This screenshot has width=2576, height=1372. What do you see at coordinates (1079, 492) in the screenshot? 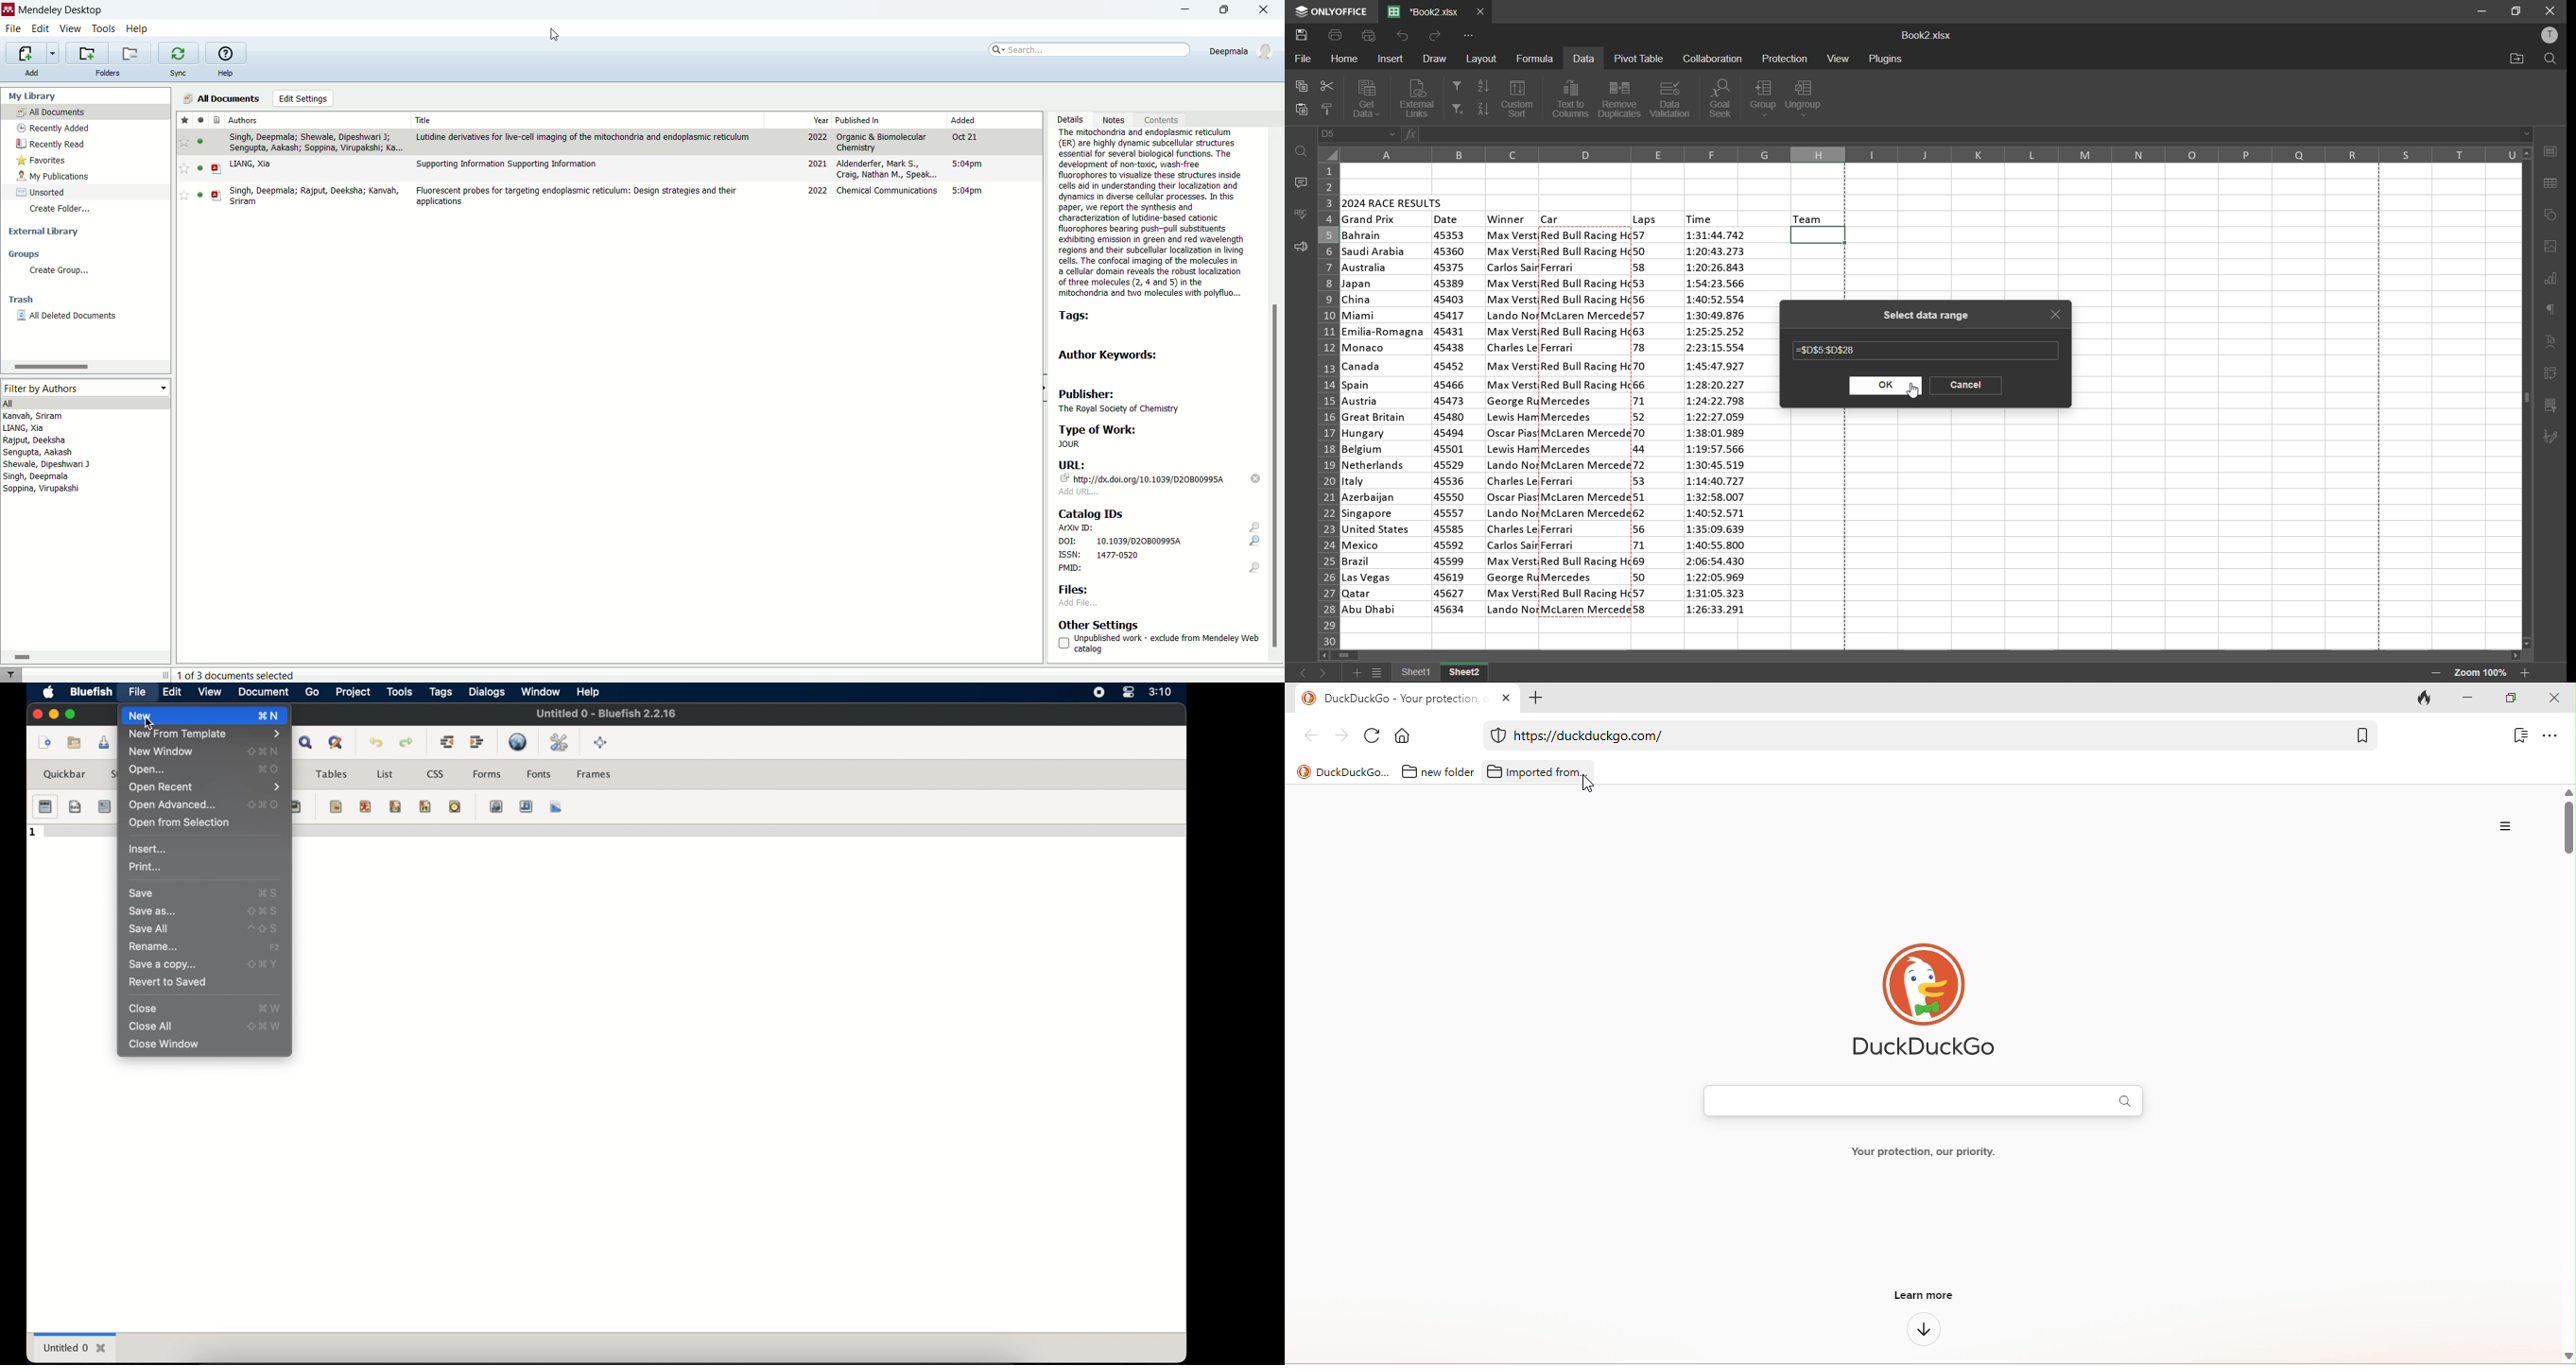
I see `add URL` at bounding box center [1079, 492].